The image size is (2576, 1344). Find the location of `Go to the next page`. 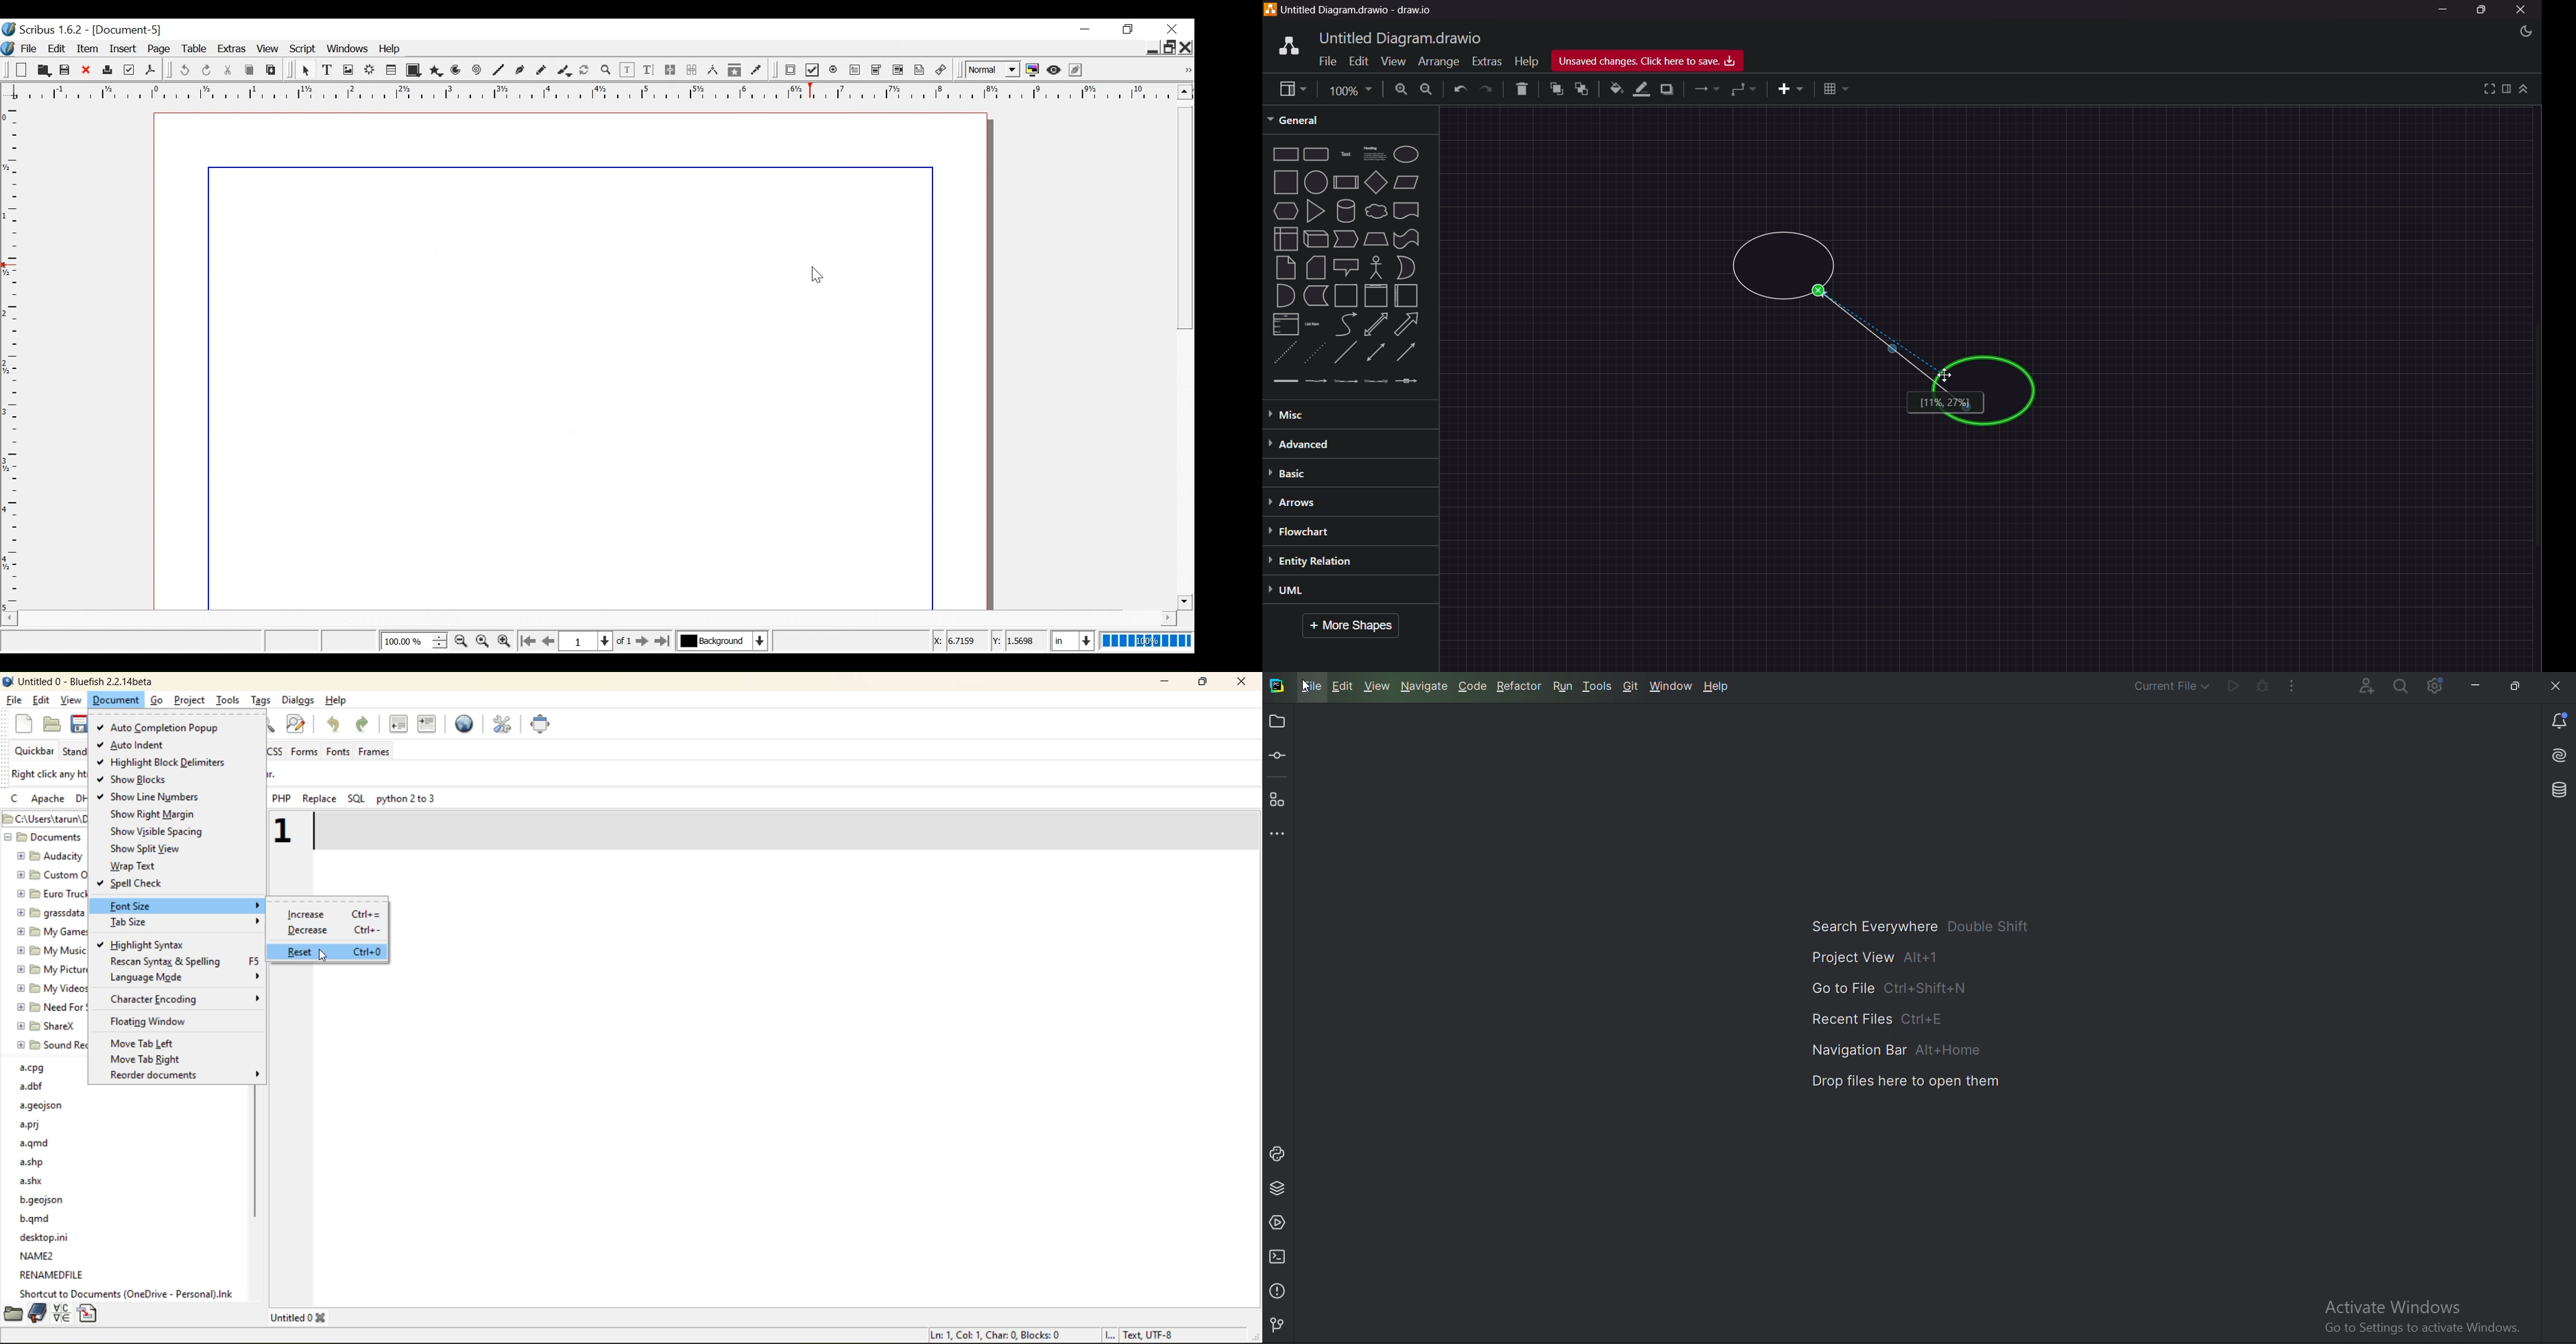

Go to the next page is located at coordinates (643, 642).